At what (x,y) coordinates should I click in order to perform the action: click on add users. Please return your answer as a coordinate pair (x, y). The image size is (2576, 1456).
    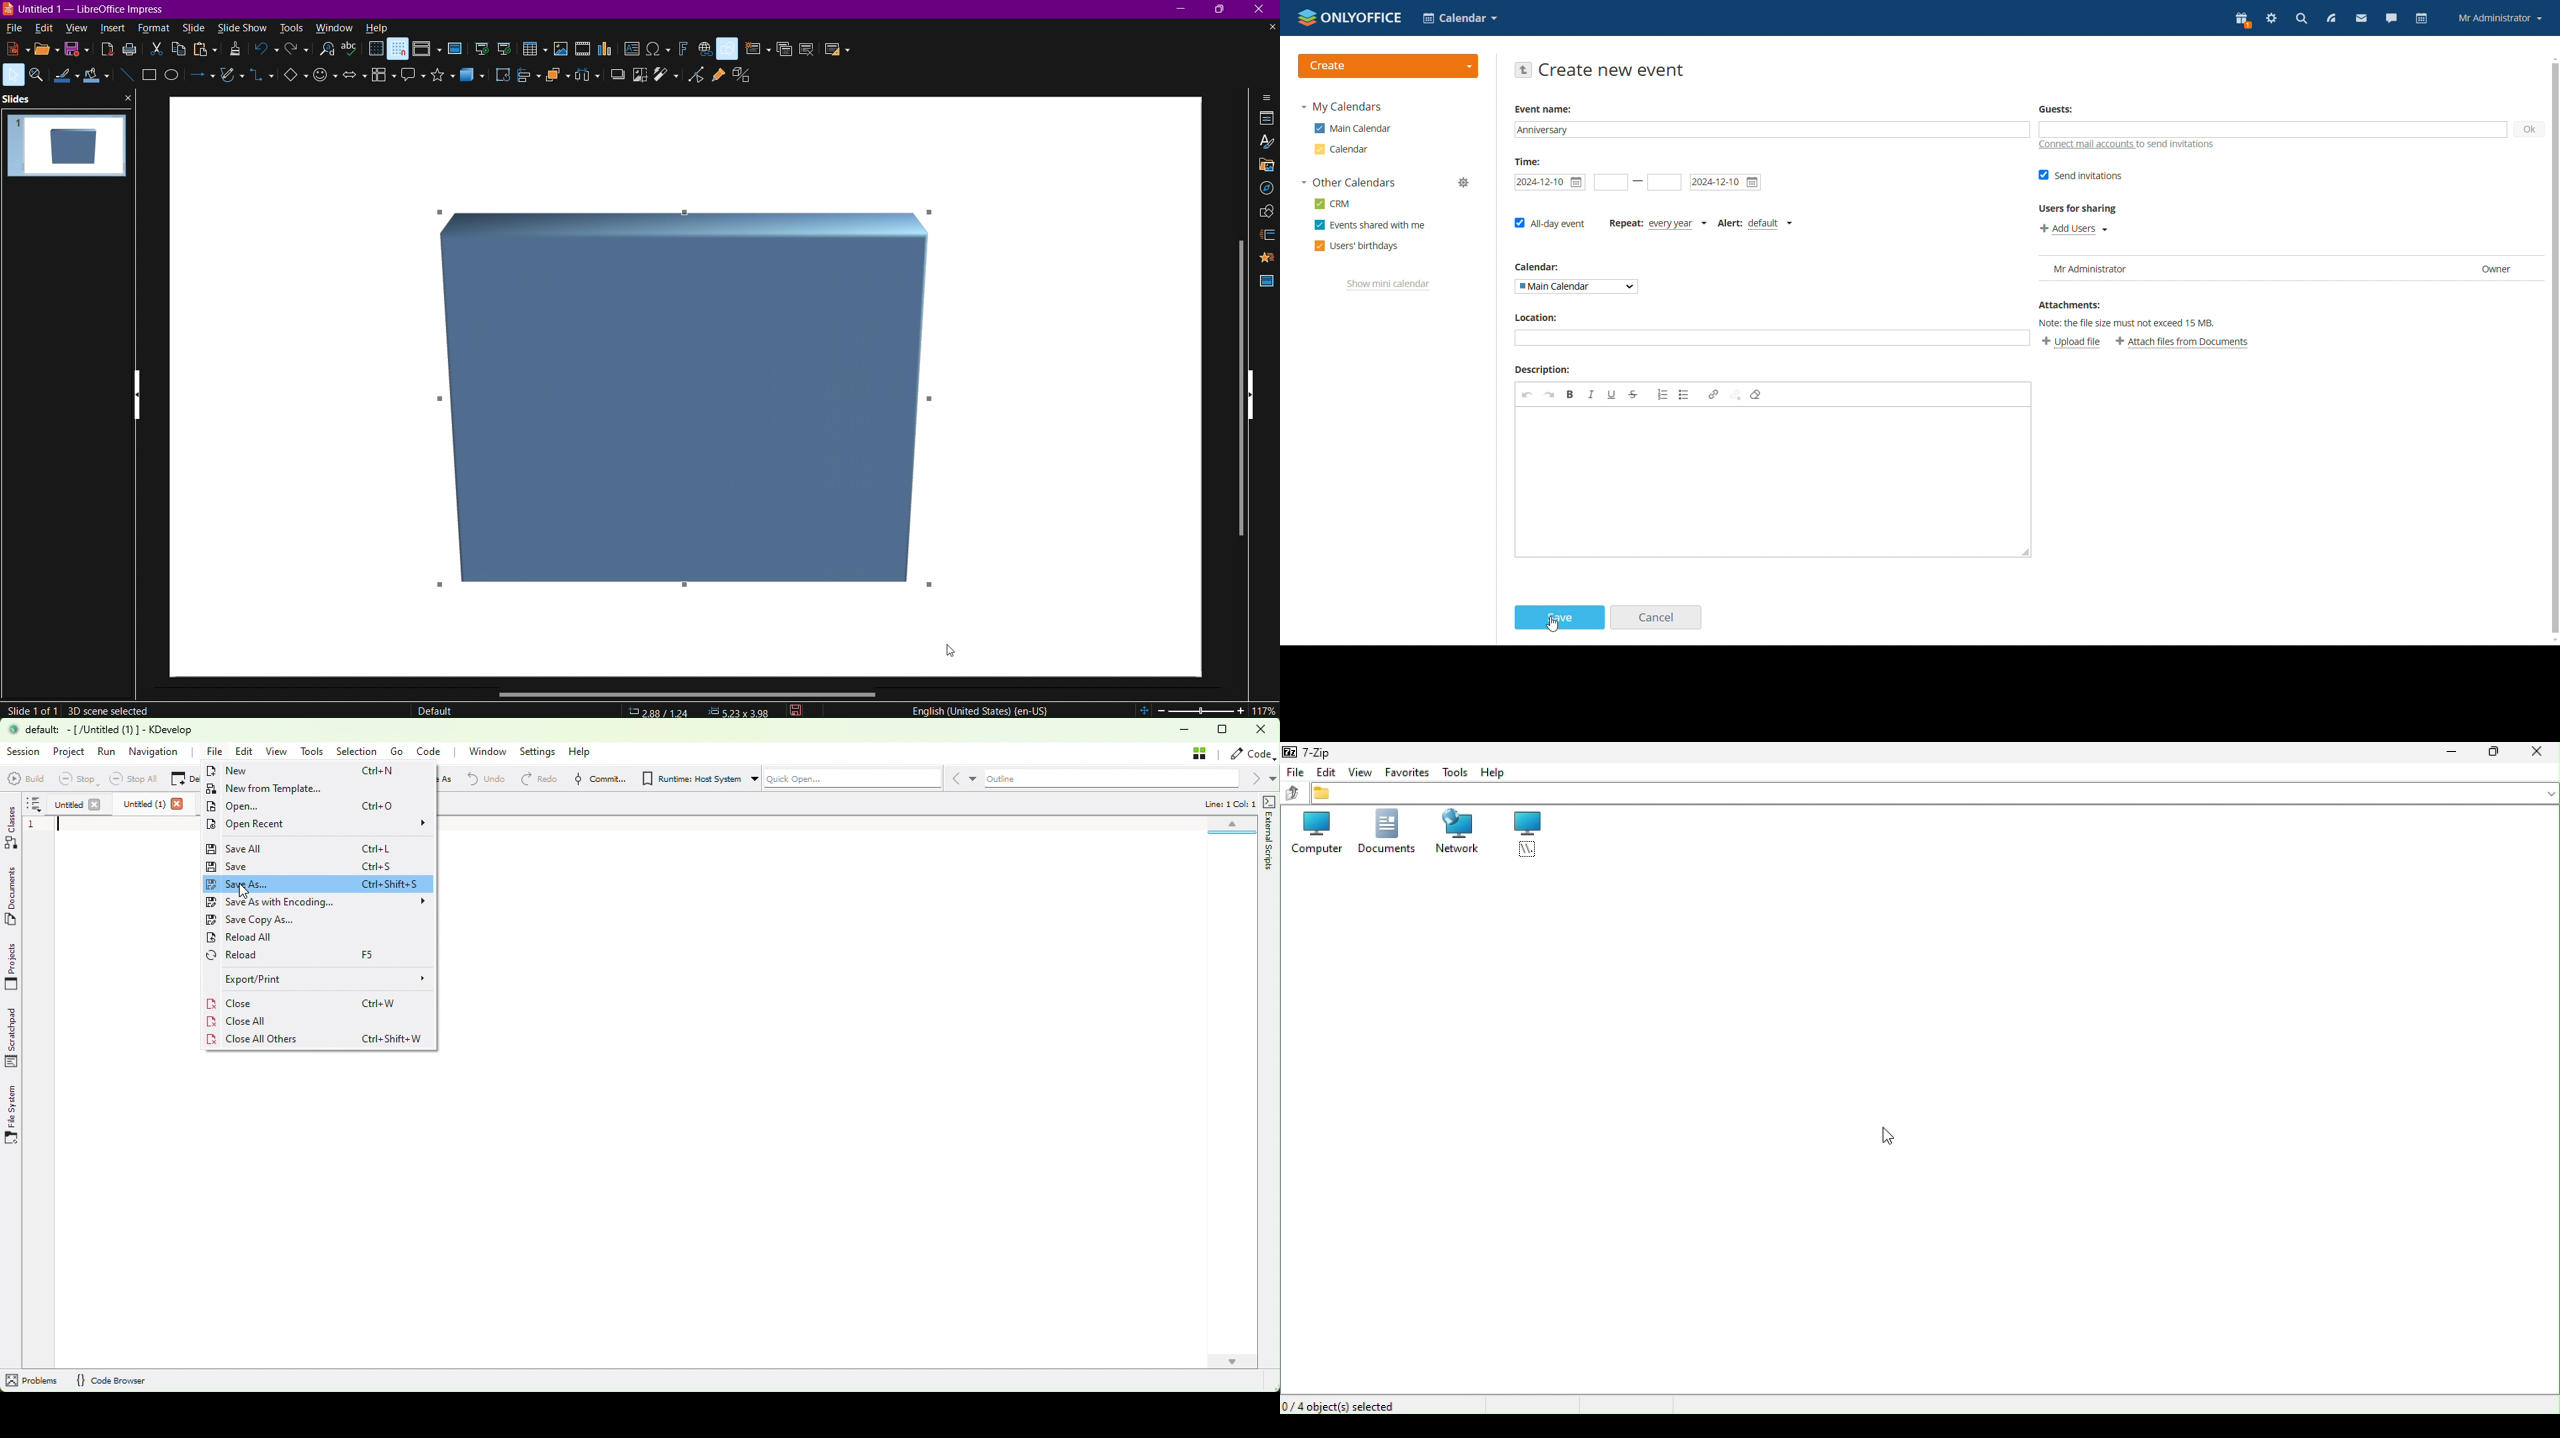
    Looking at the image, I should click on (2074, 229).